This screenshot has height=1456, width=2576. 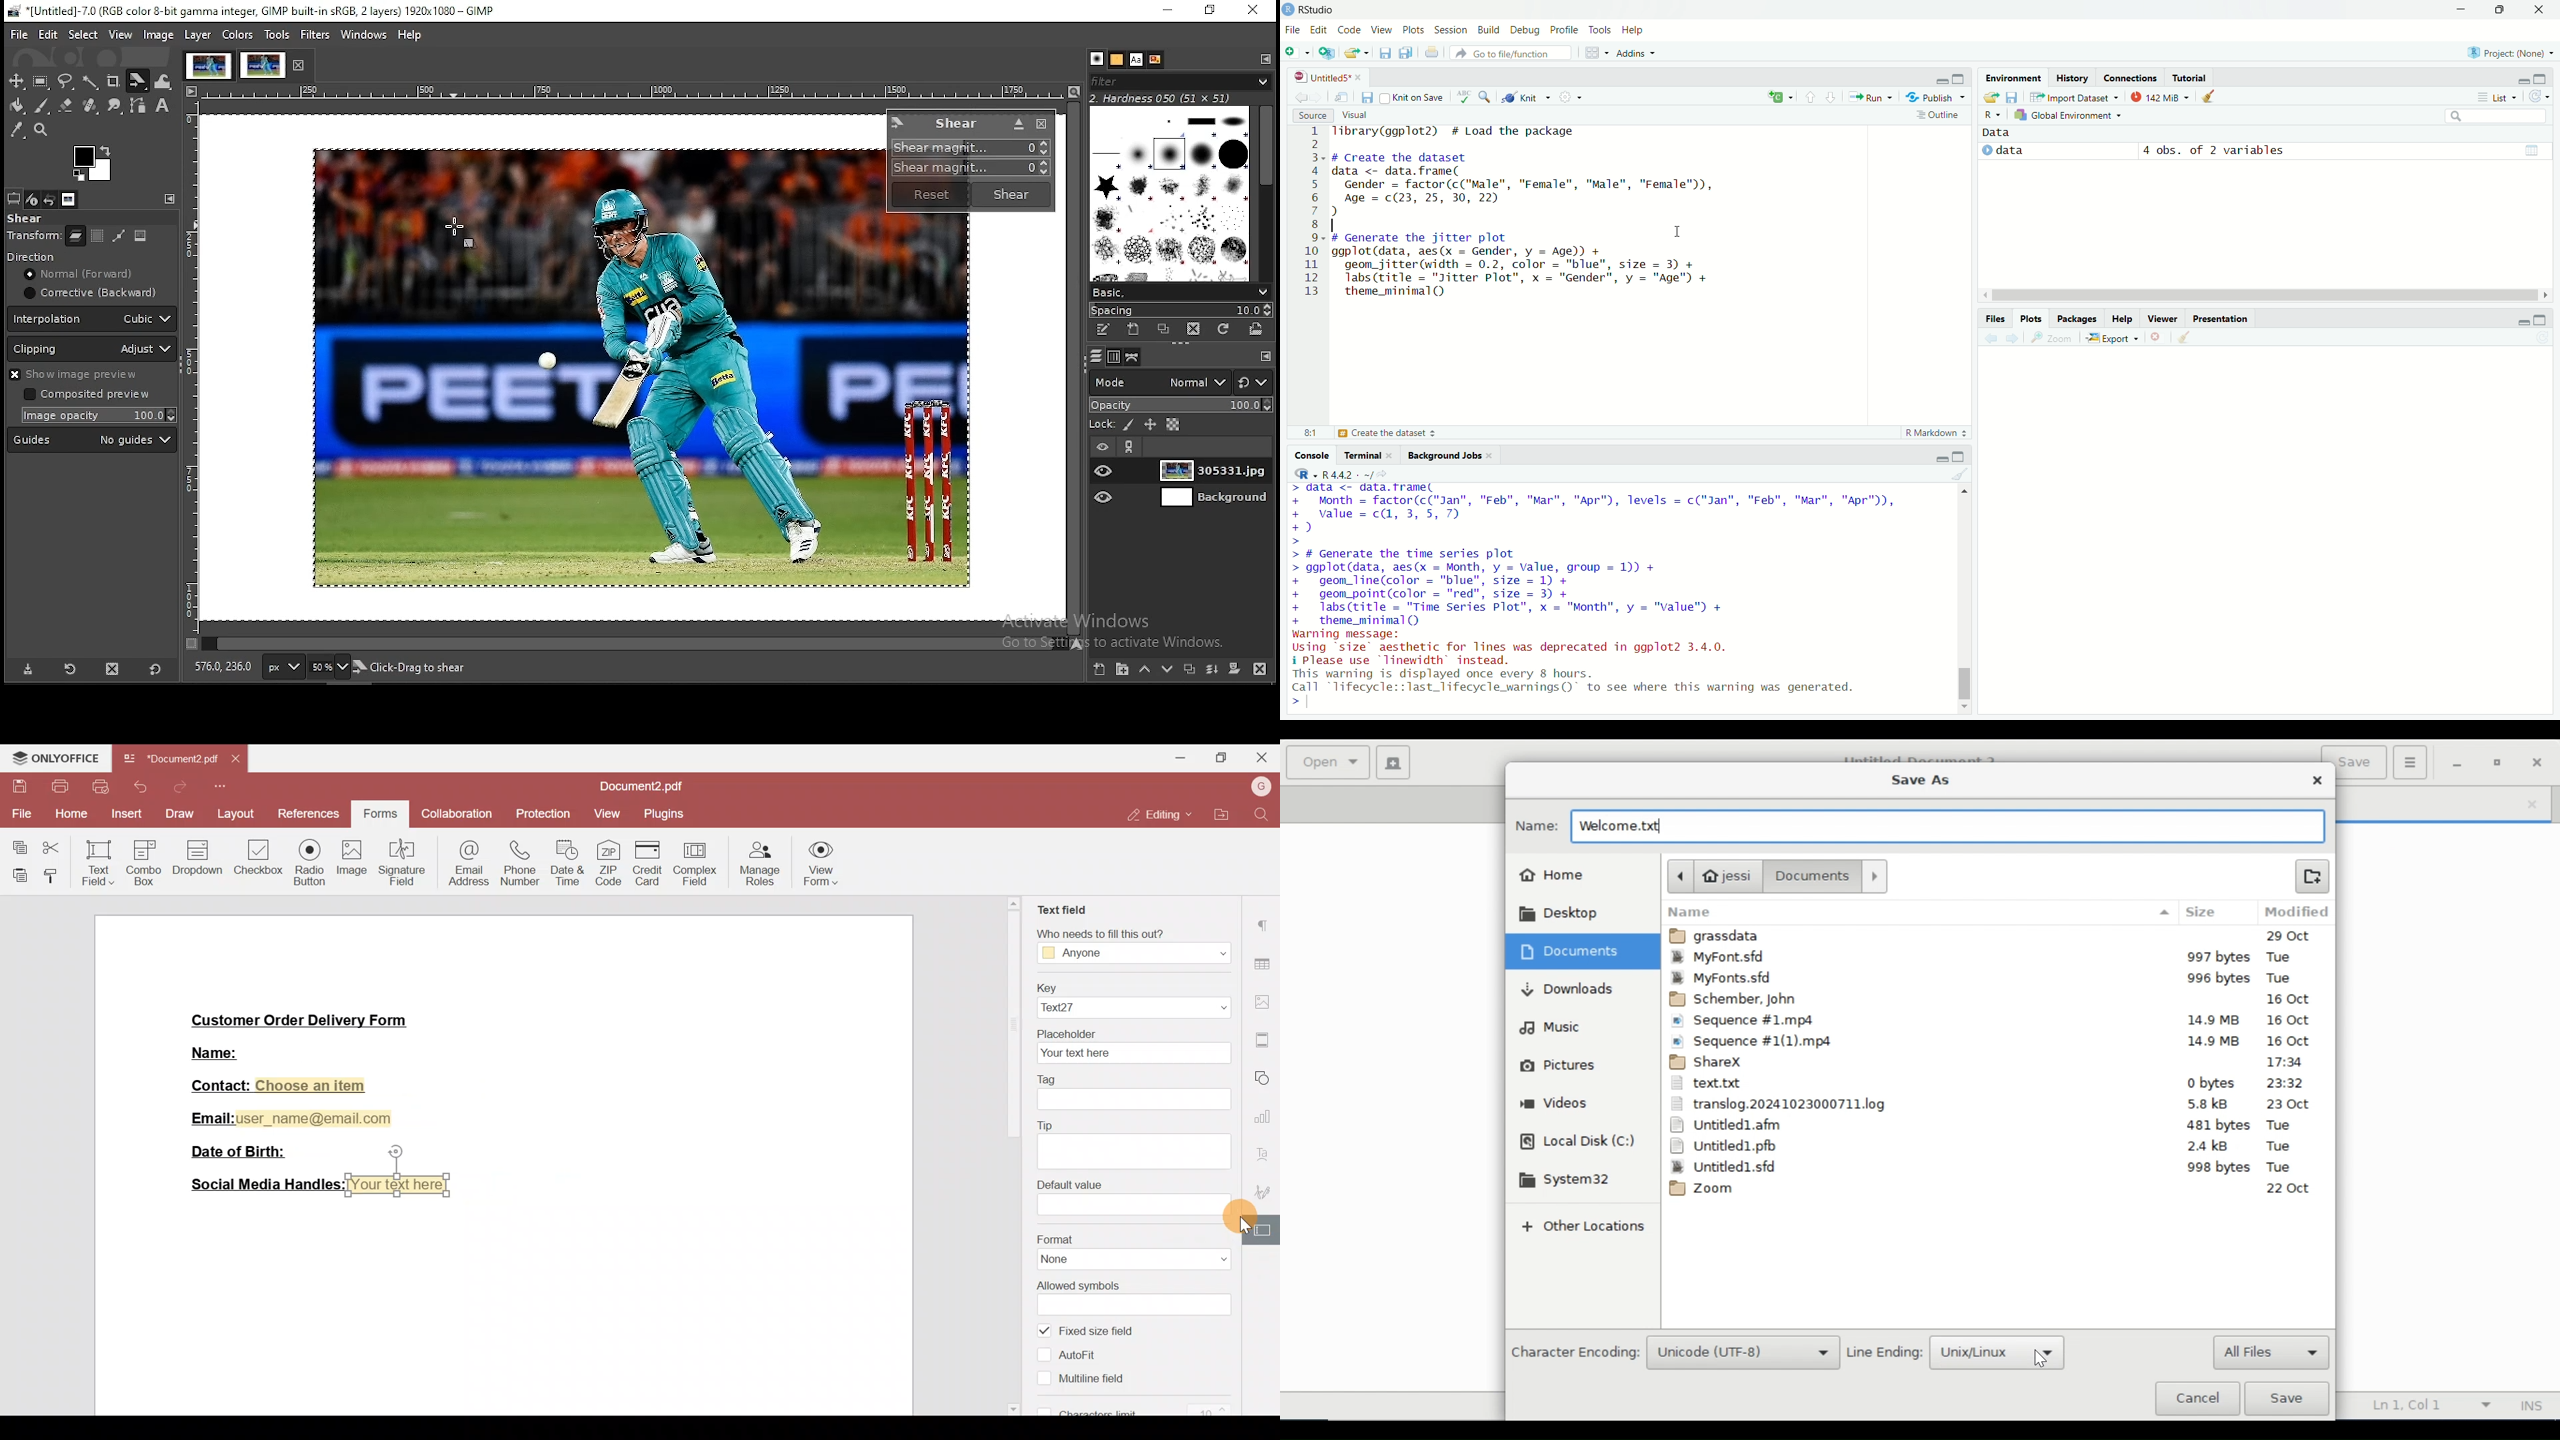 I want to click on previous plot, so click(x=1989, y=338).